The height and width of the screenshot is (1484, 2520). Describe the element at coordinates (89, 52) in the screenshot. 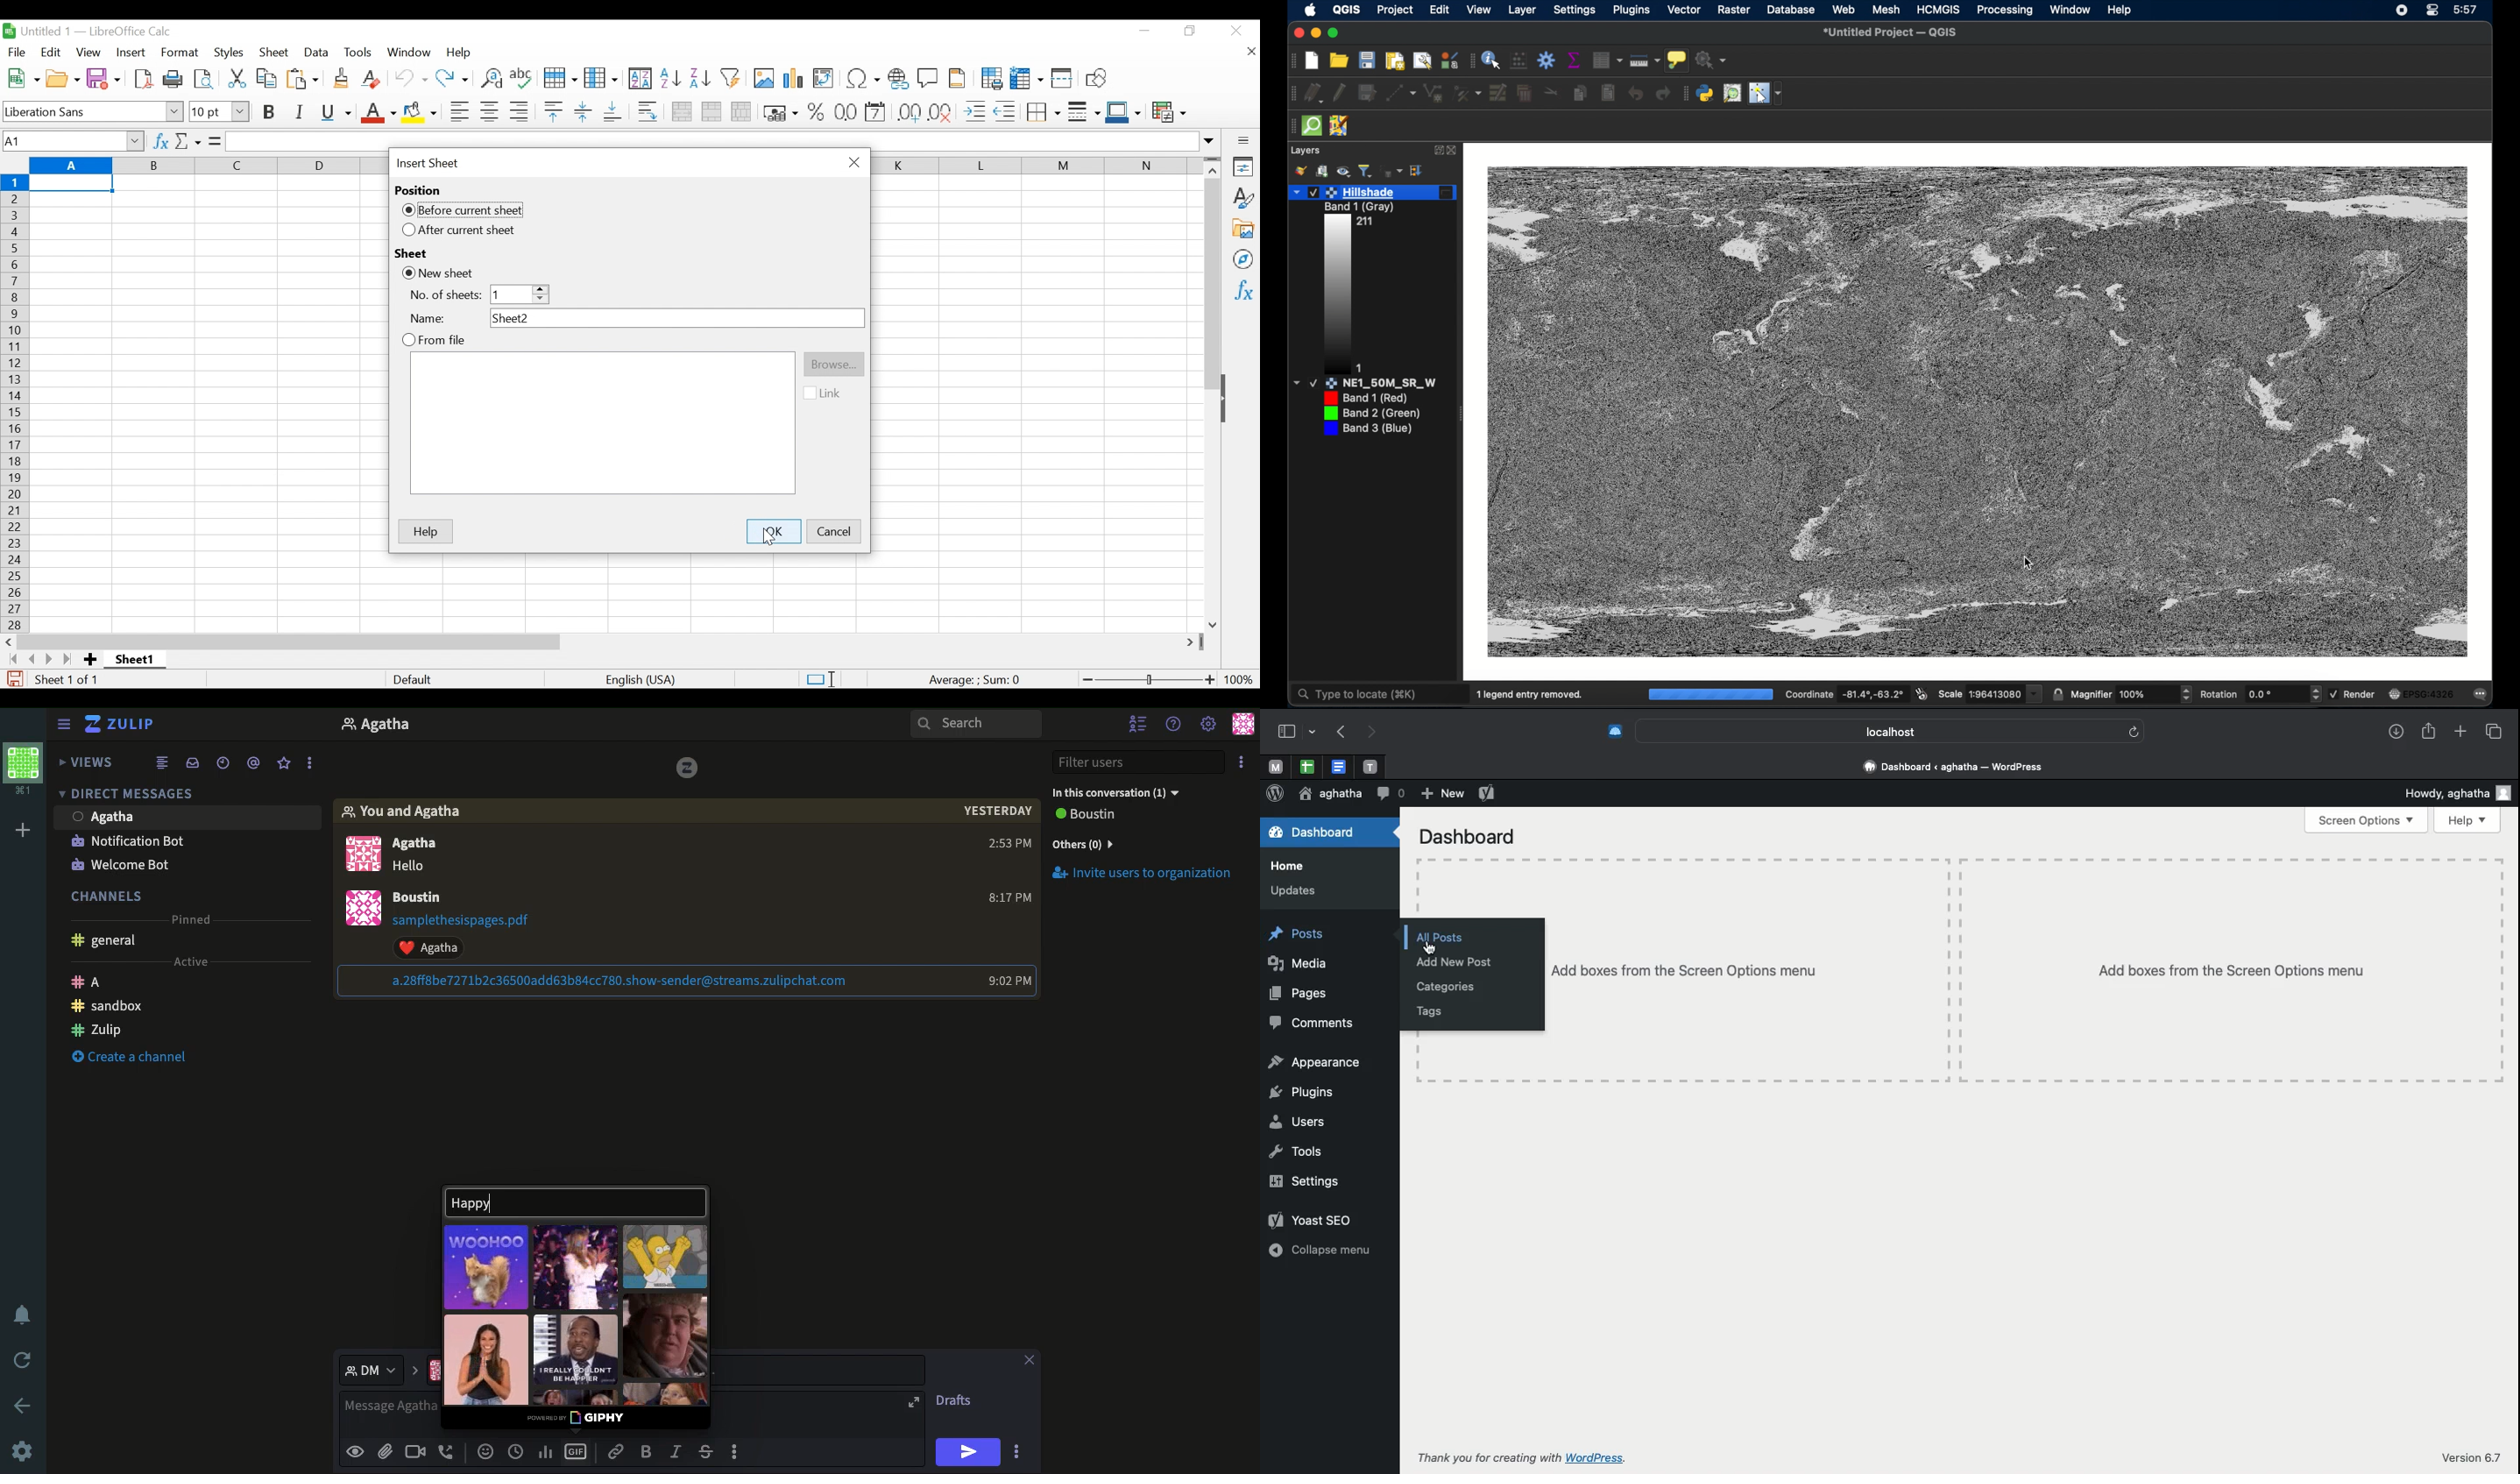

I see `View` at that location.